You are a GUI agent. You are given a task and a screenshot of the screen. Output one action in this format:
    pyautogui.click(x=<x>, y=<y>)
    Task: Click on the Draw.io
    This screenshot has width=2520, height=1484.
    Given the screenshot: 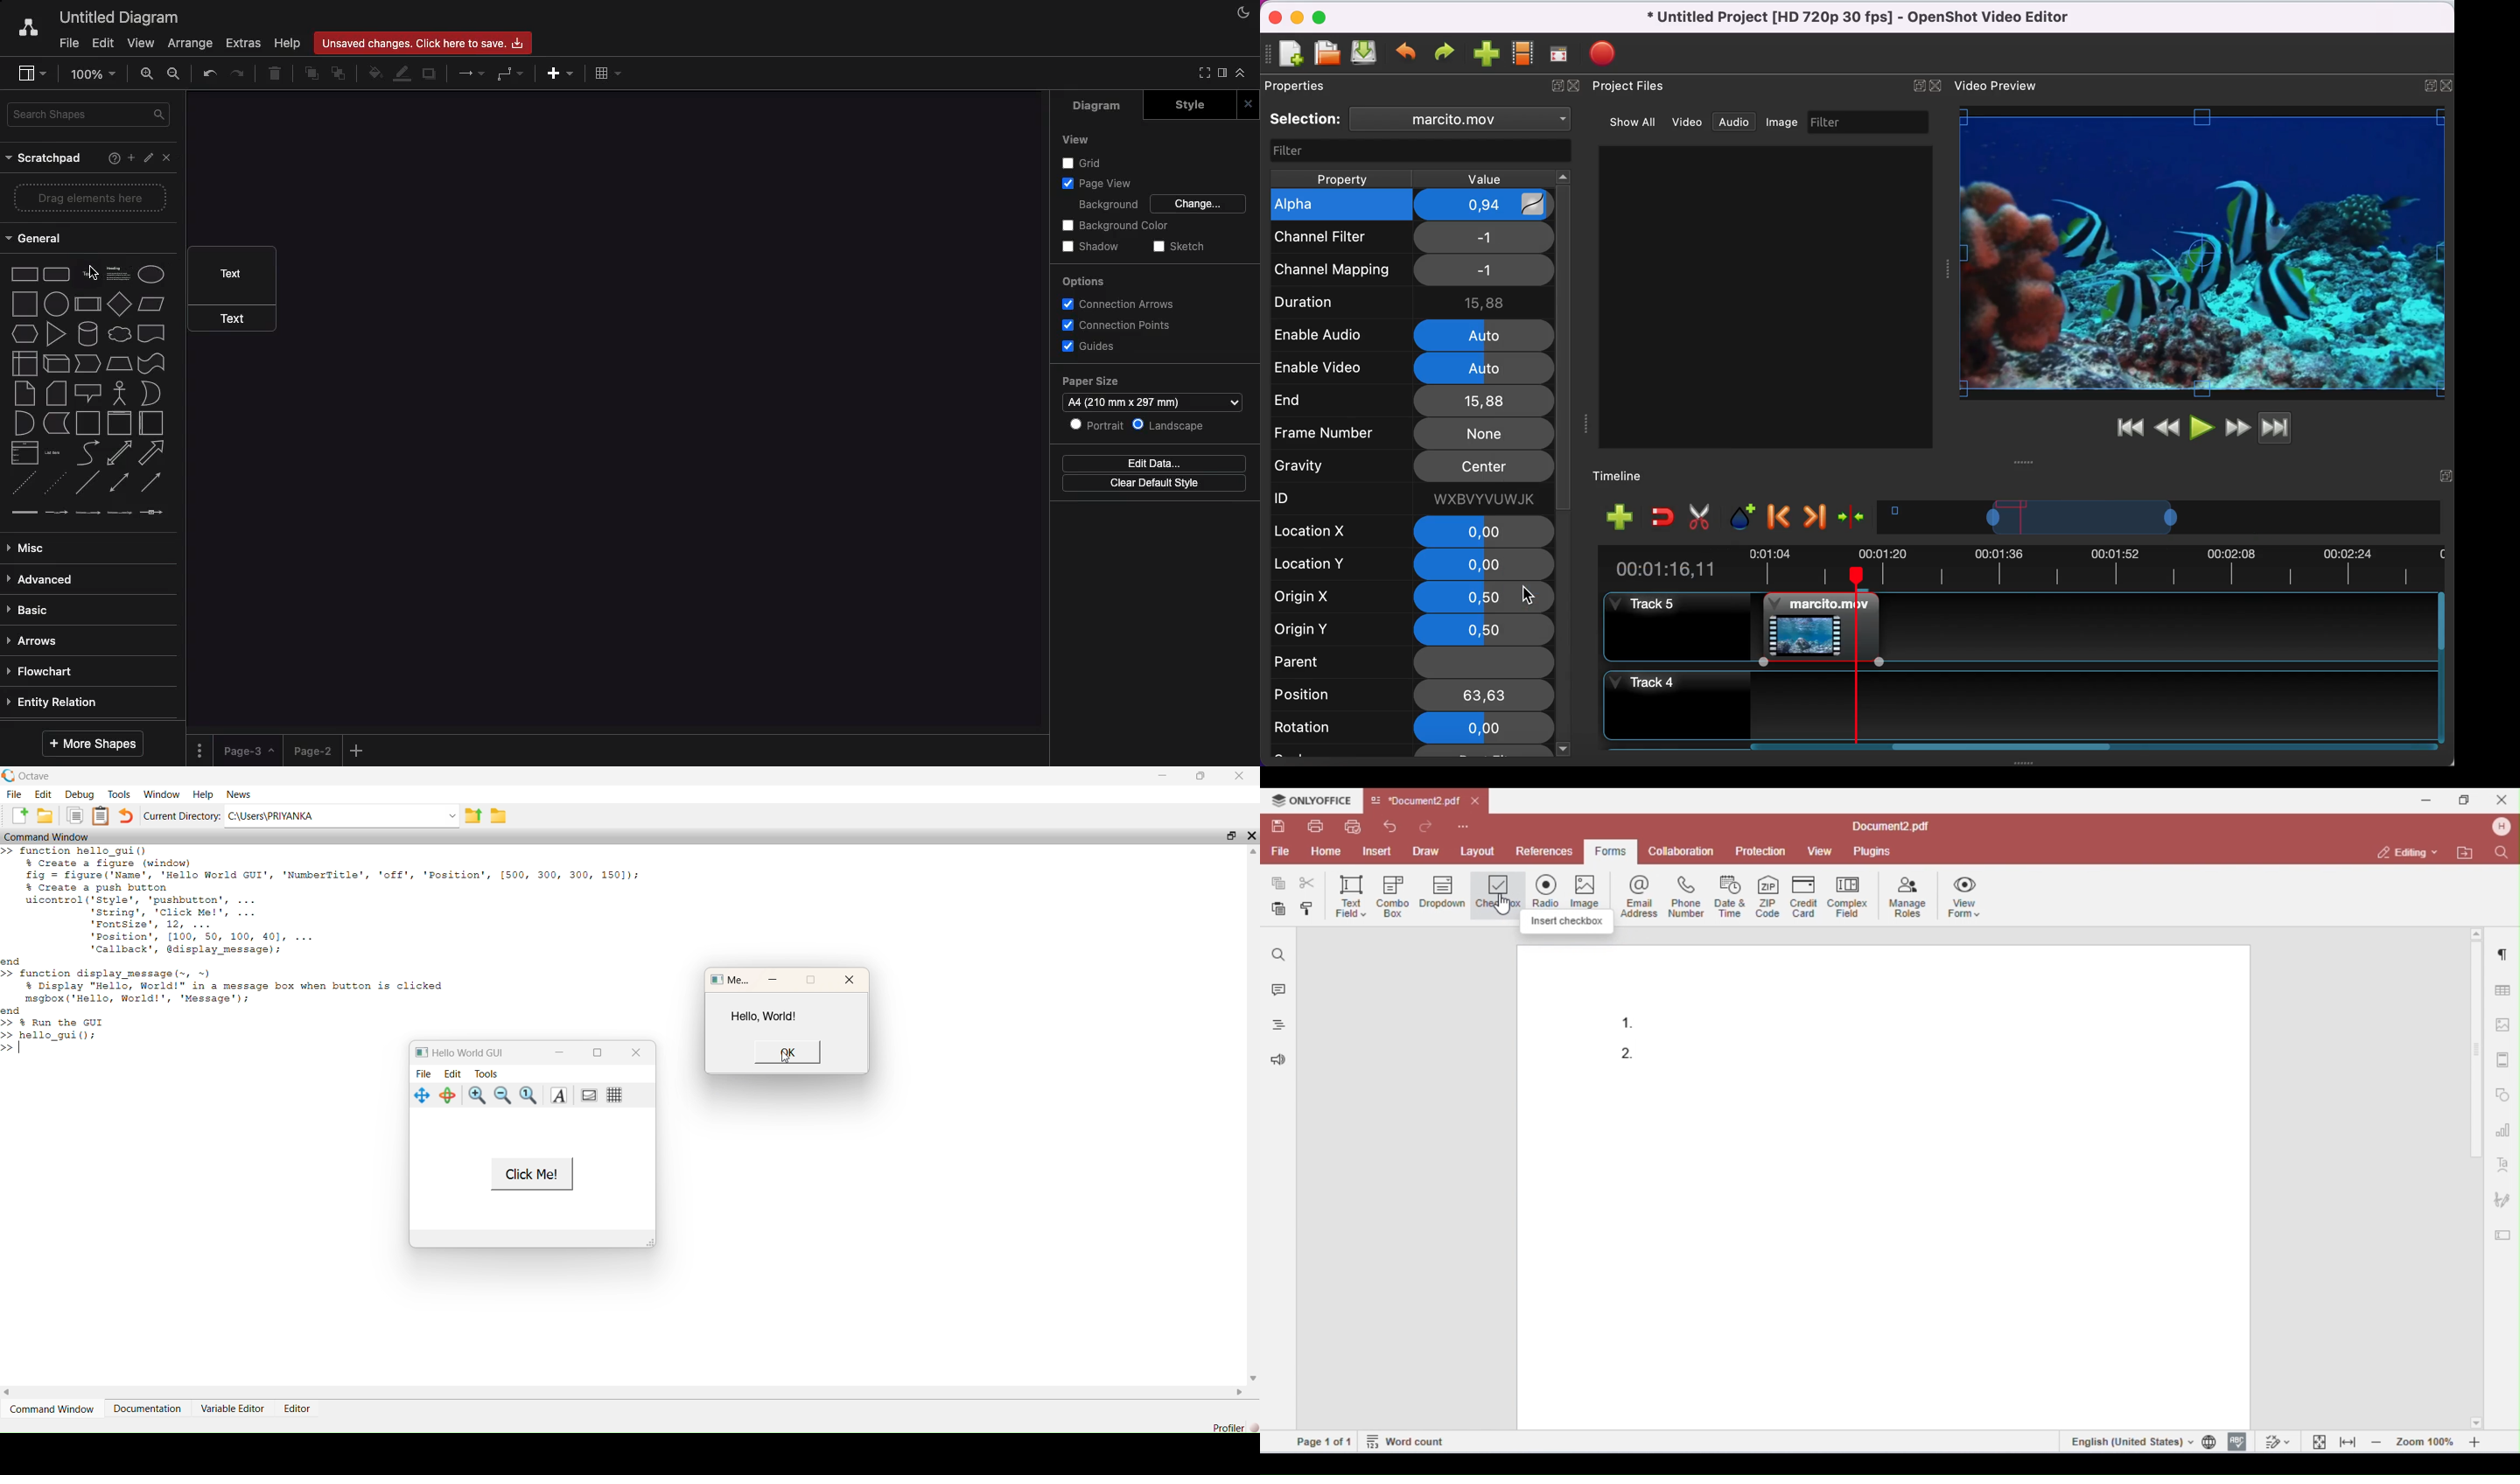 What is the action you would take?
    pyautogui.click(x=19, y=30)
    